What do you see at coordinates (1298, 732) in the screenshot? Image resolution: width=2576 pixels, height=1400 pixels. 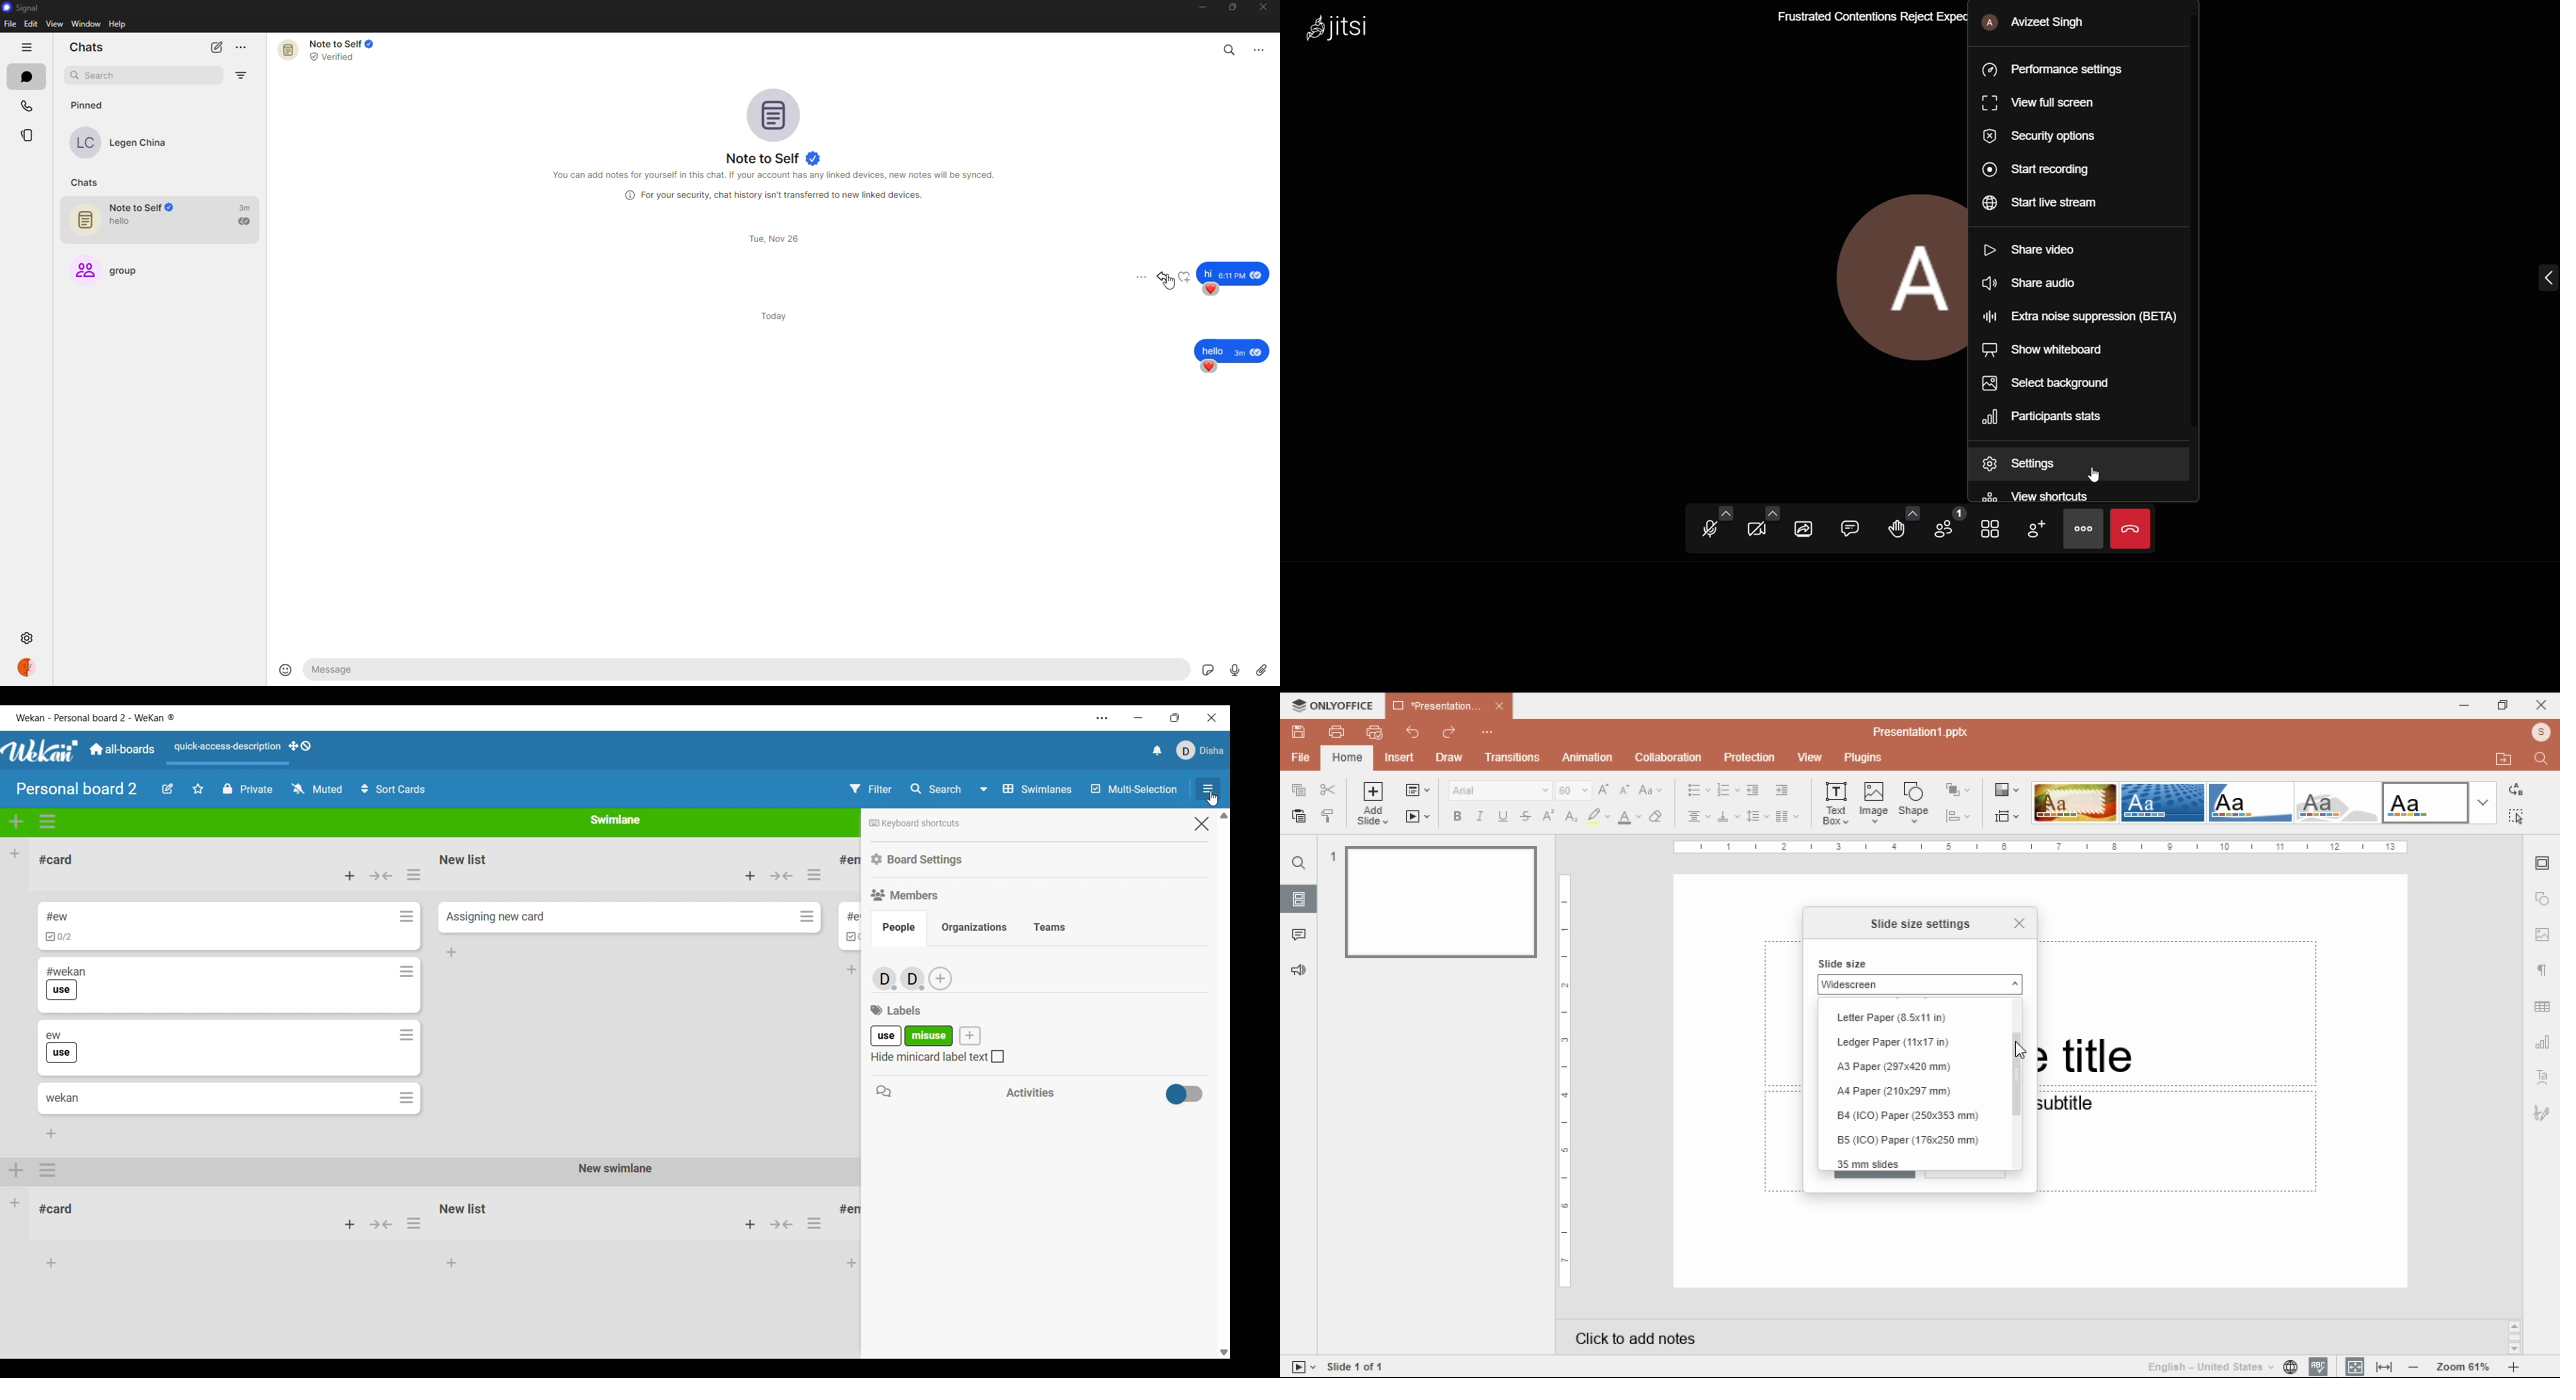 I see `save` at bounding box center [1298, 732].